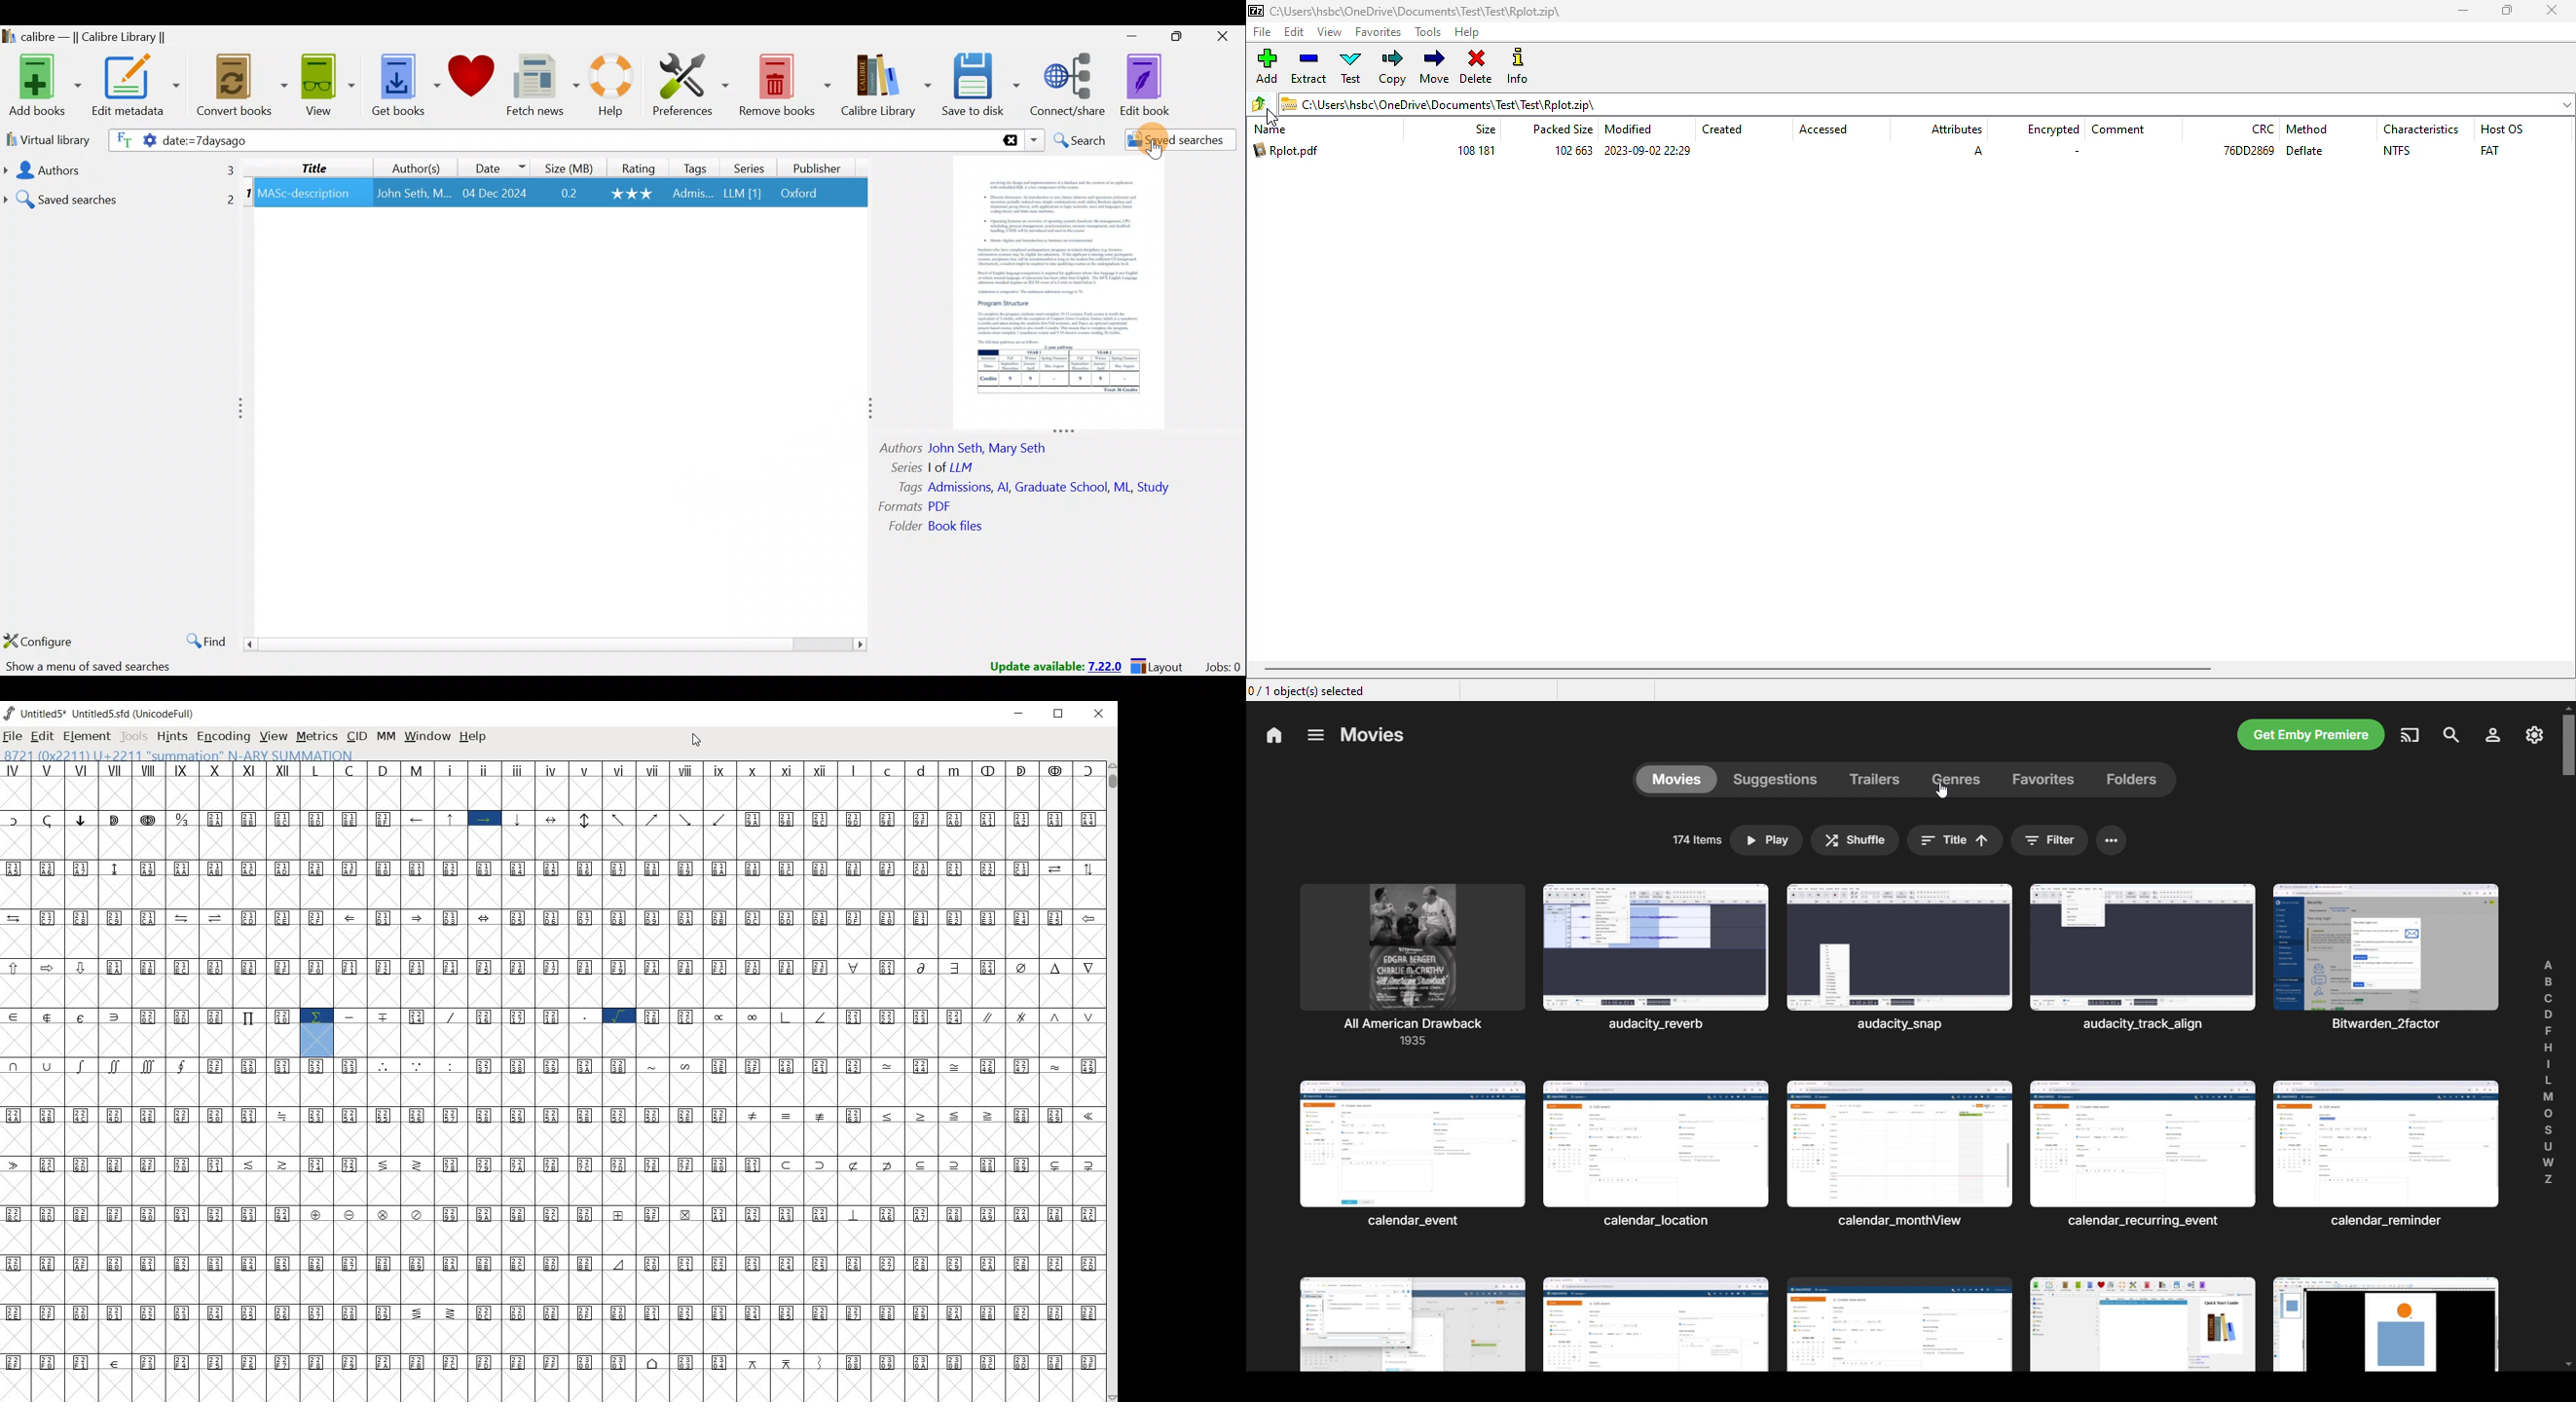 This screenshot has height=1428, width=2576. What do you see at coordinates (1152, 136) in the screenshot?
I see `Cursor` at bounding box center [1152, 136].